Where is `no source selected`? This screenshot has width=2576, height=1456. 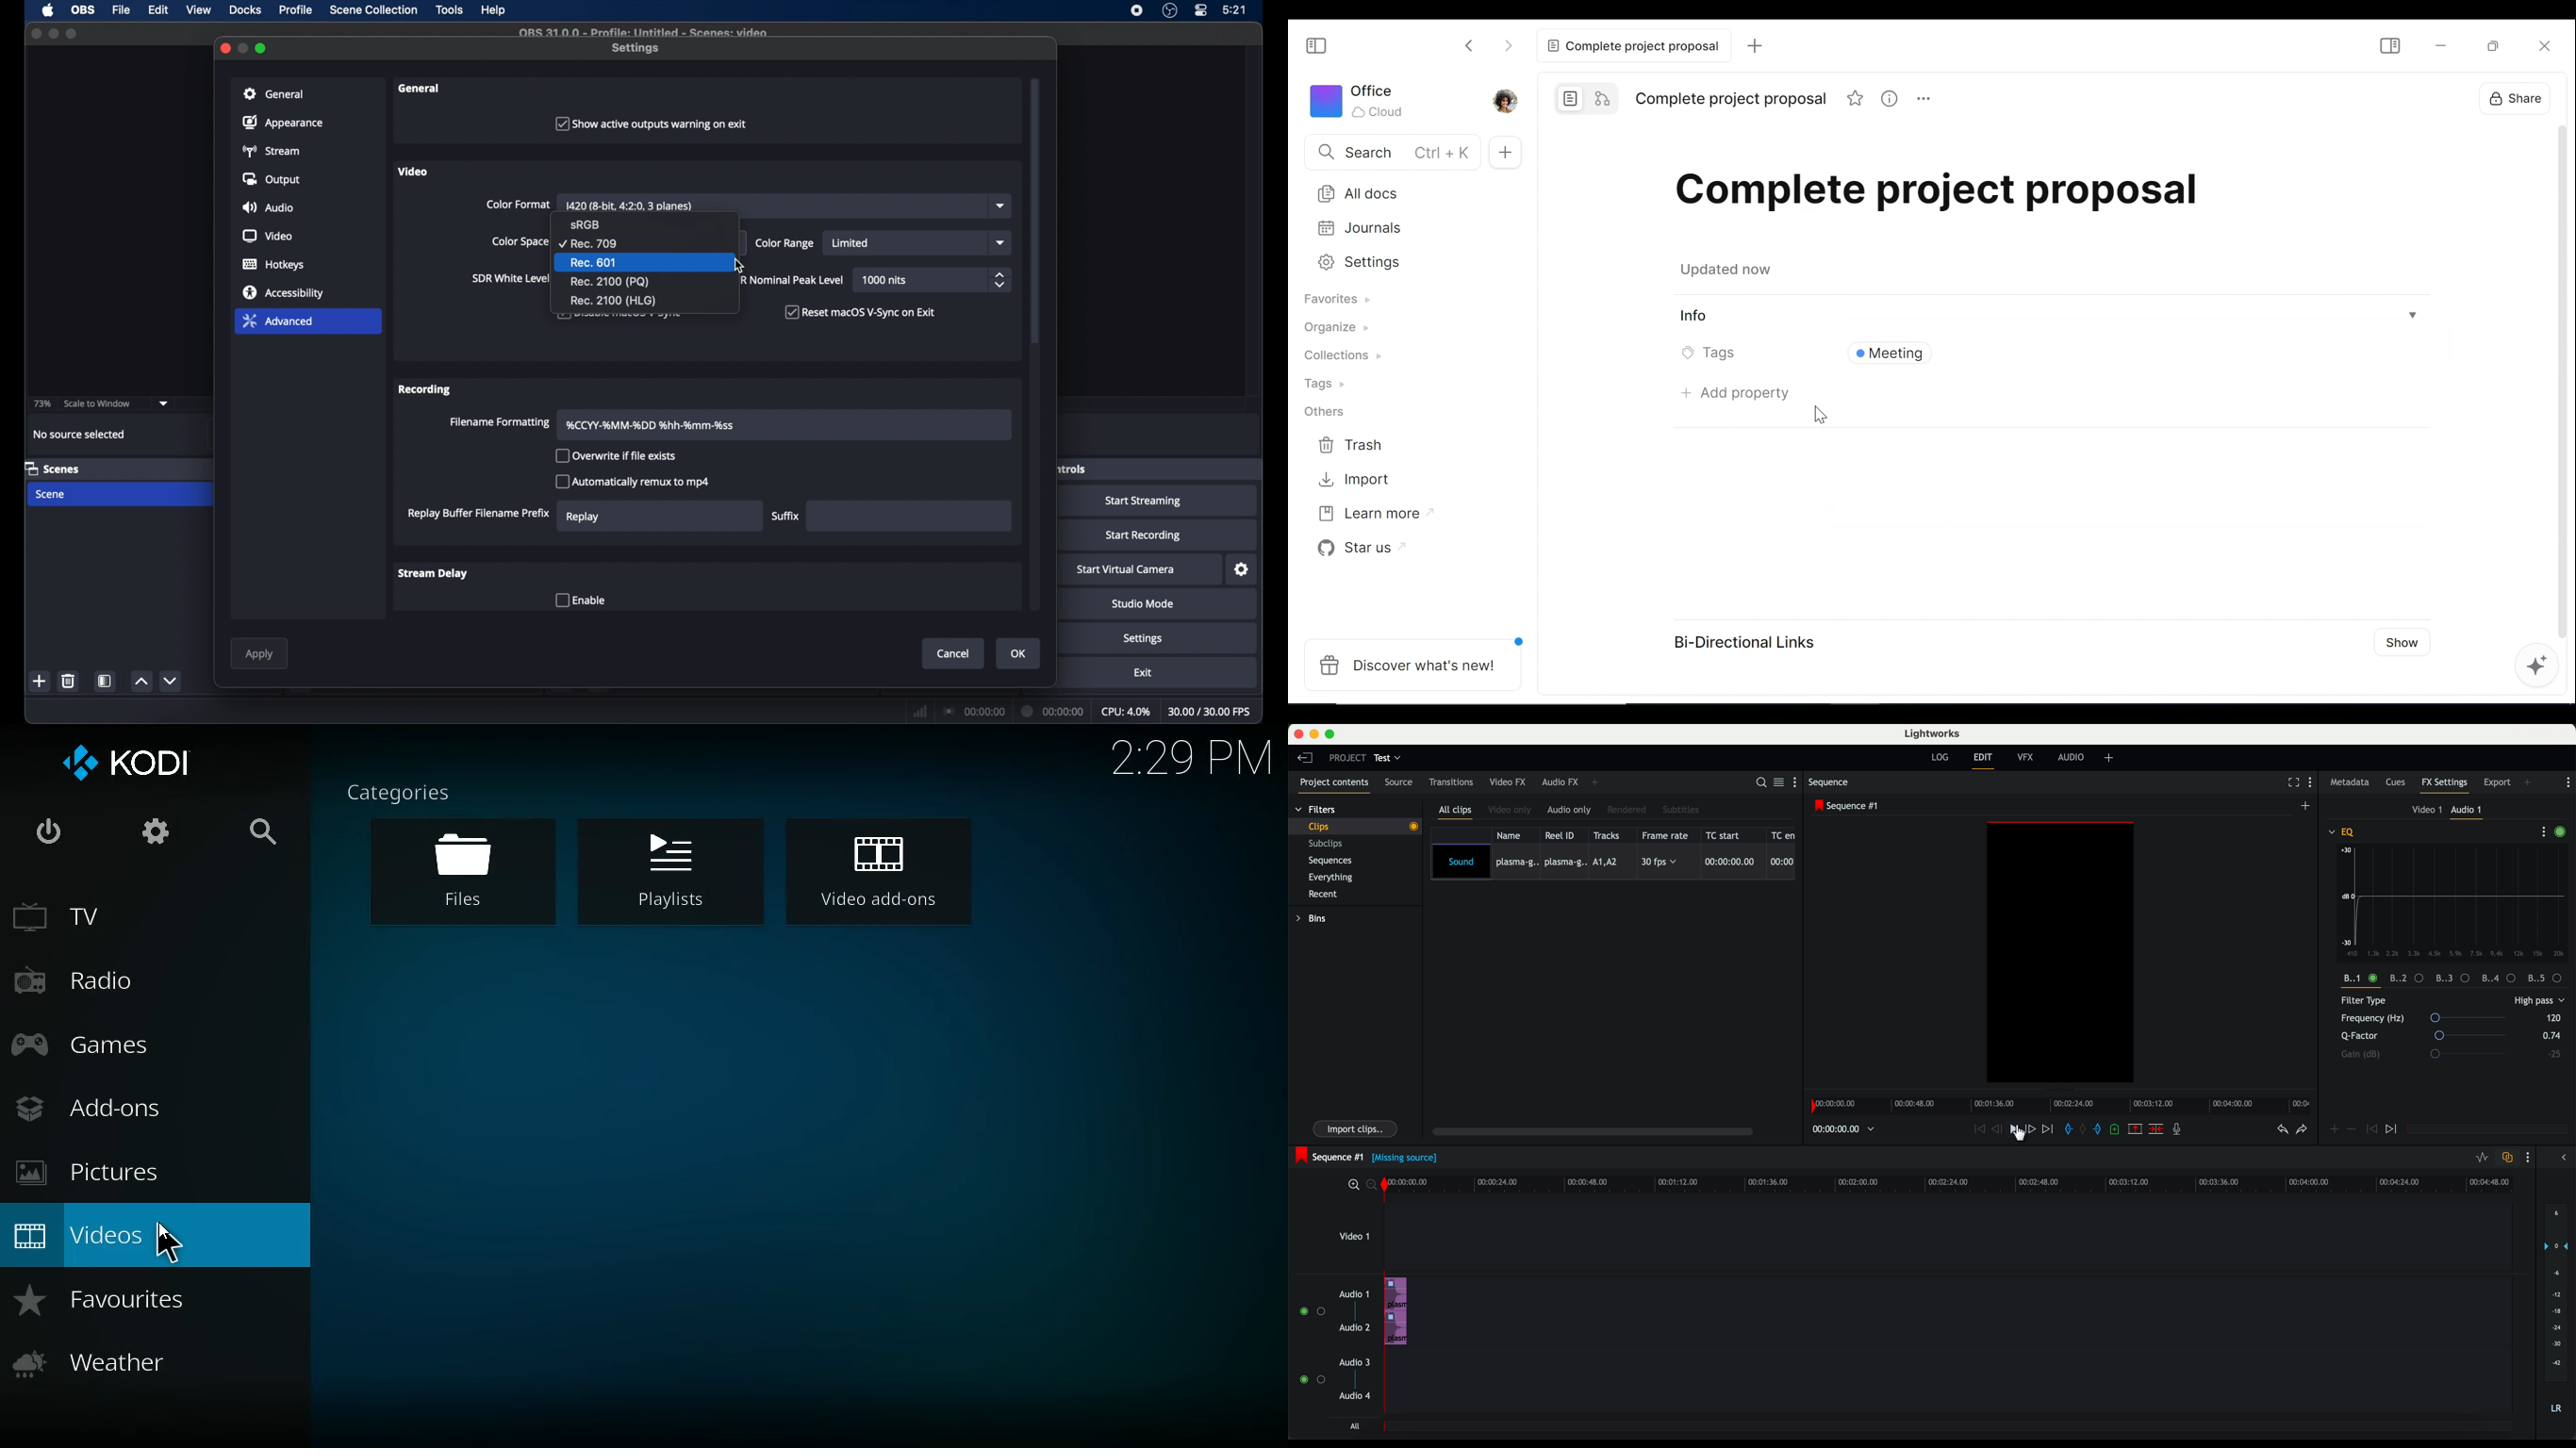 no source selected is located at coordinates (78, 434).